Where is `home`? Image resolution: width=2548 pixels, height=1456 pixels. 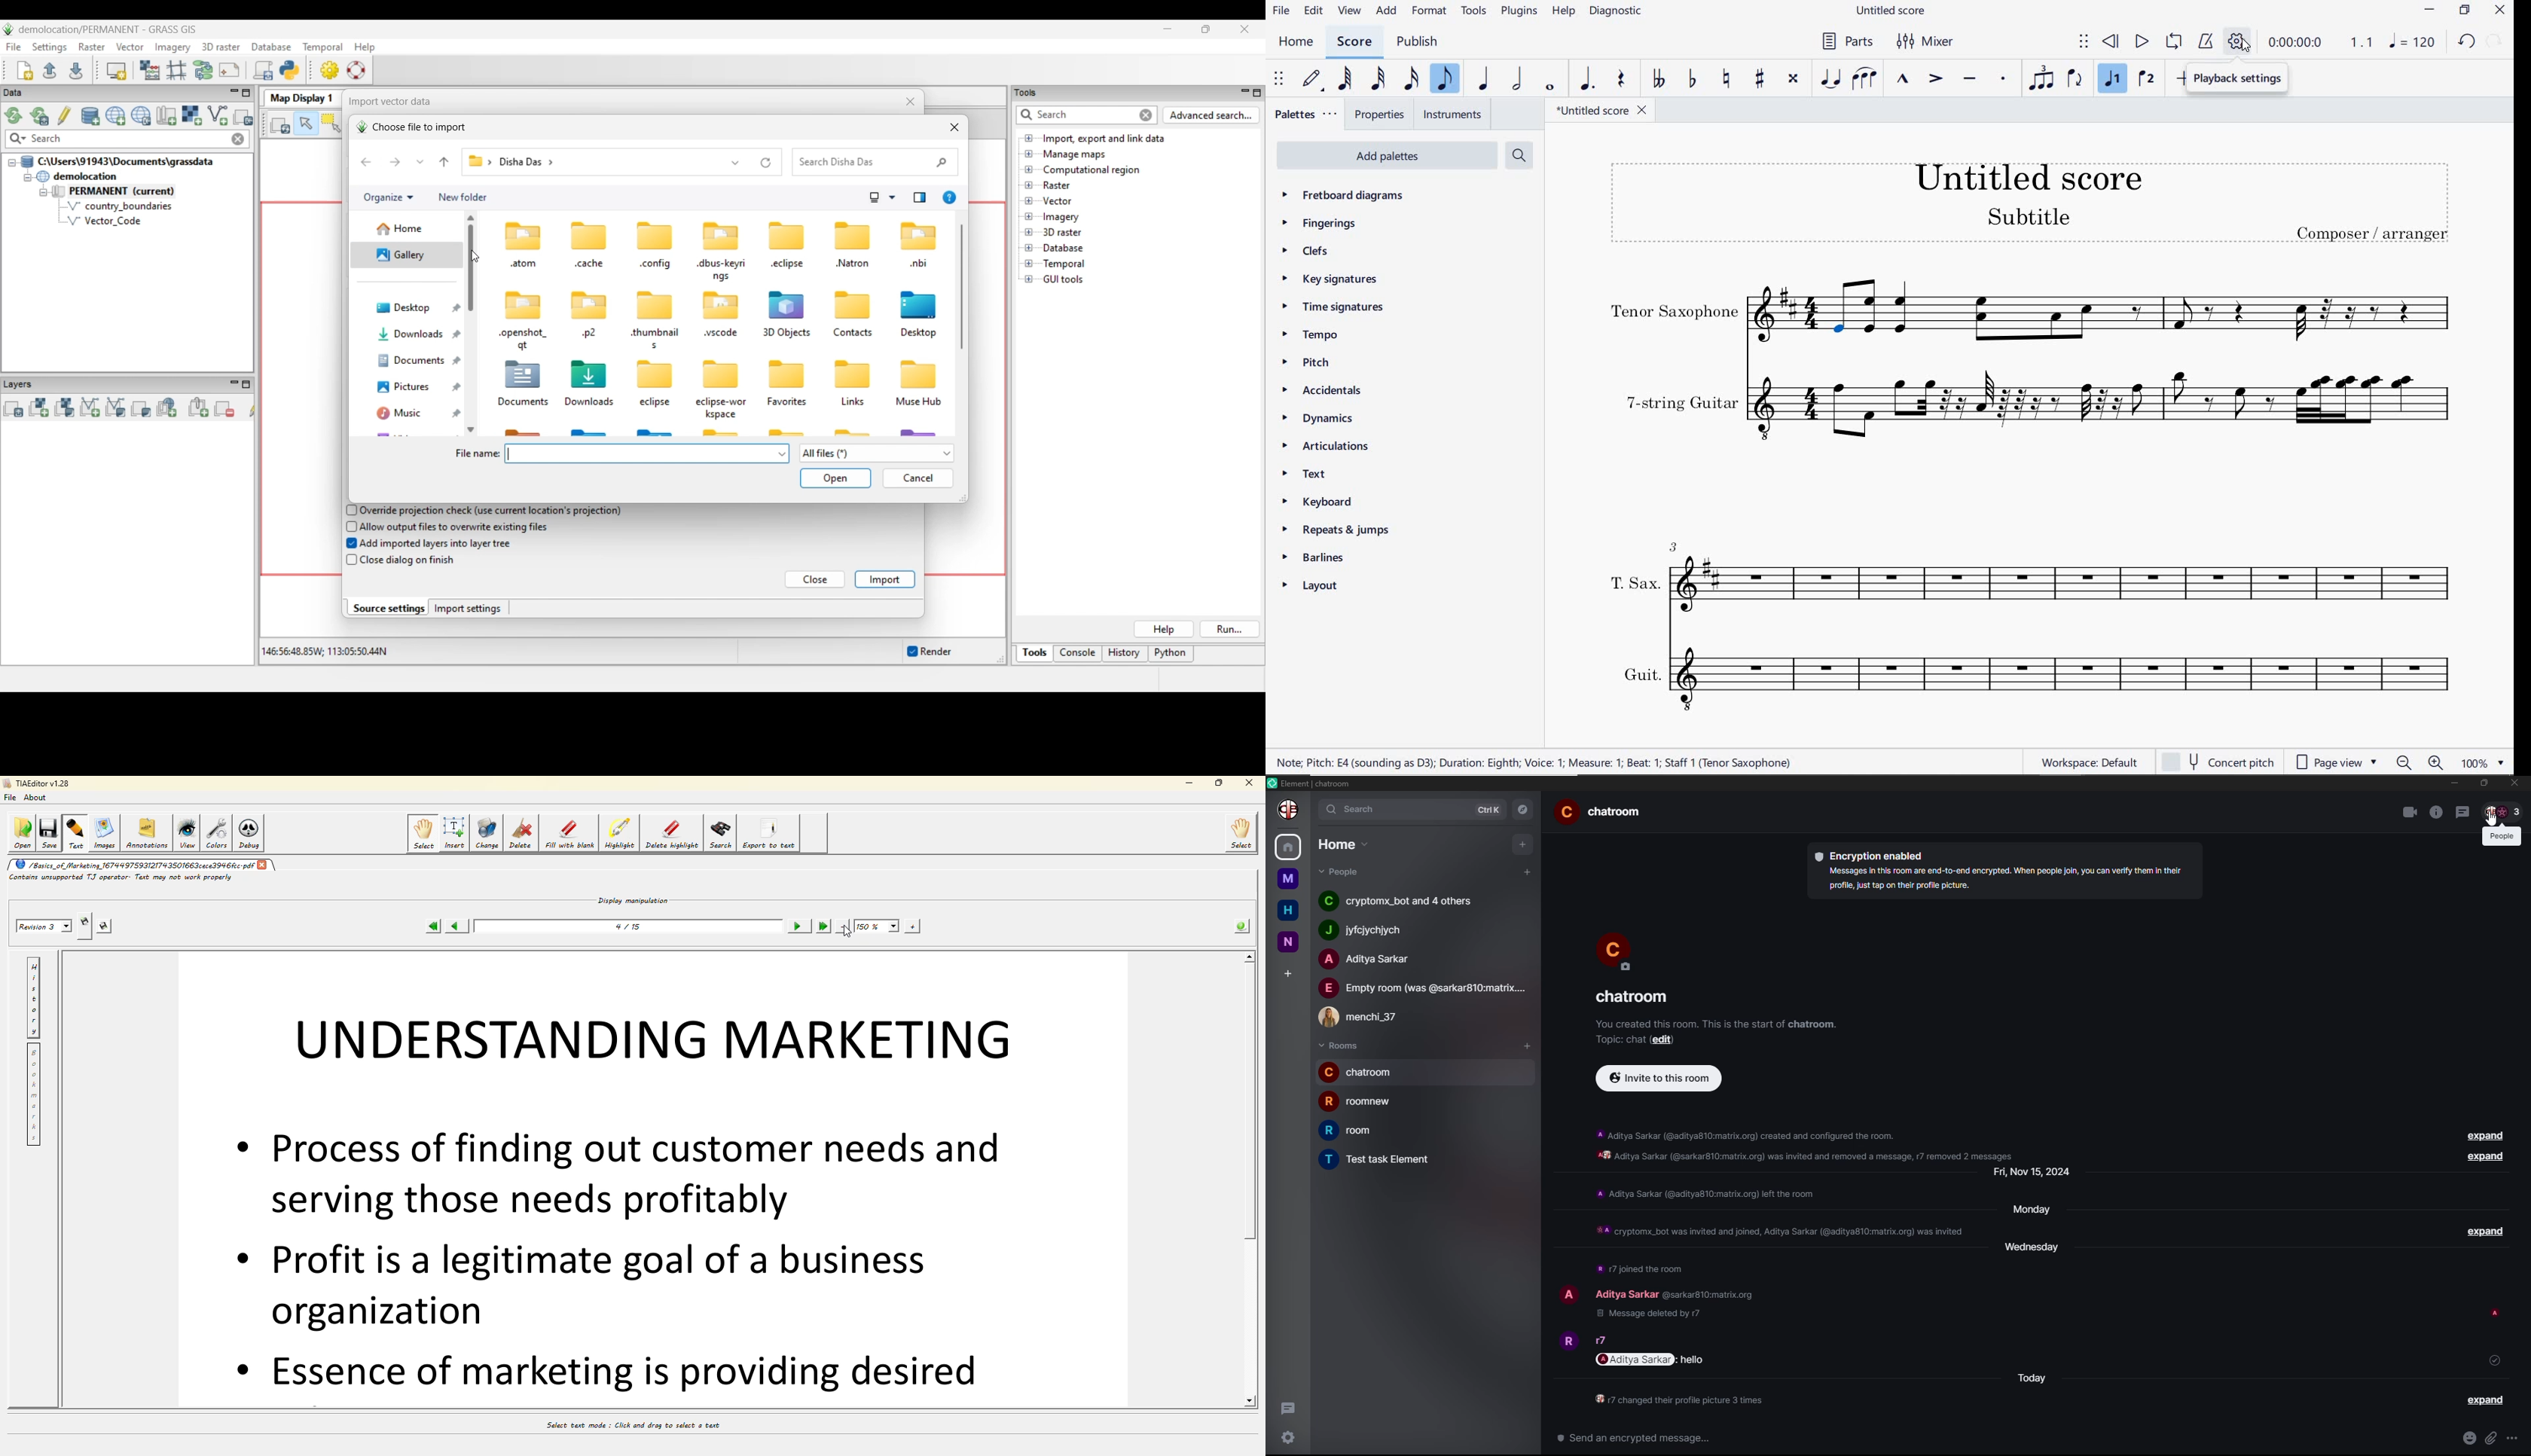 home is located at coordinates (1289, 845).